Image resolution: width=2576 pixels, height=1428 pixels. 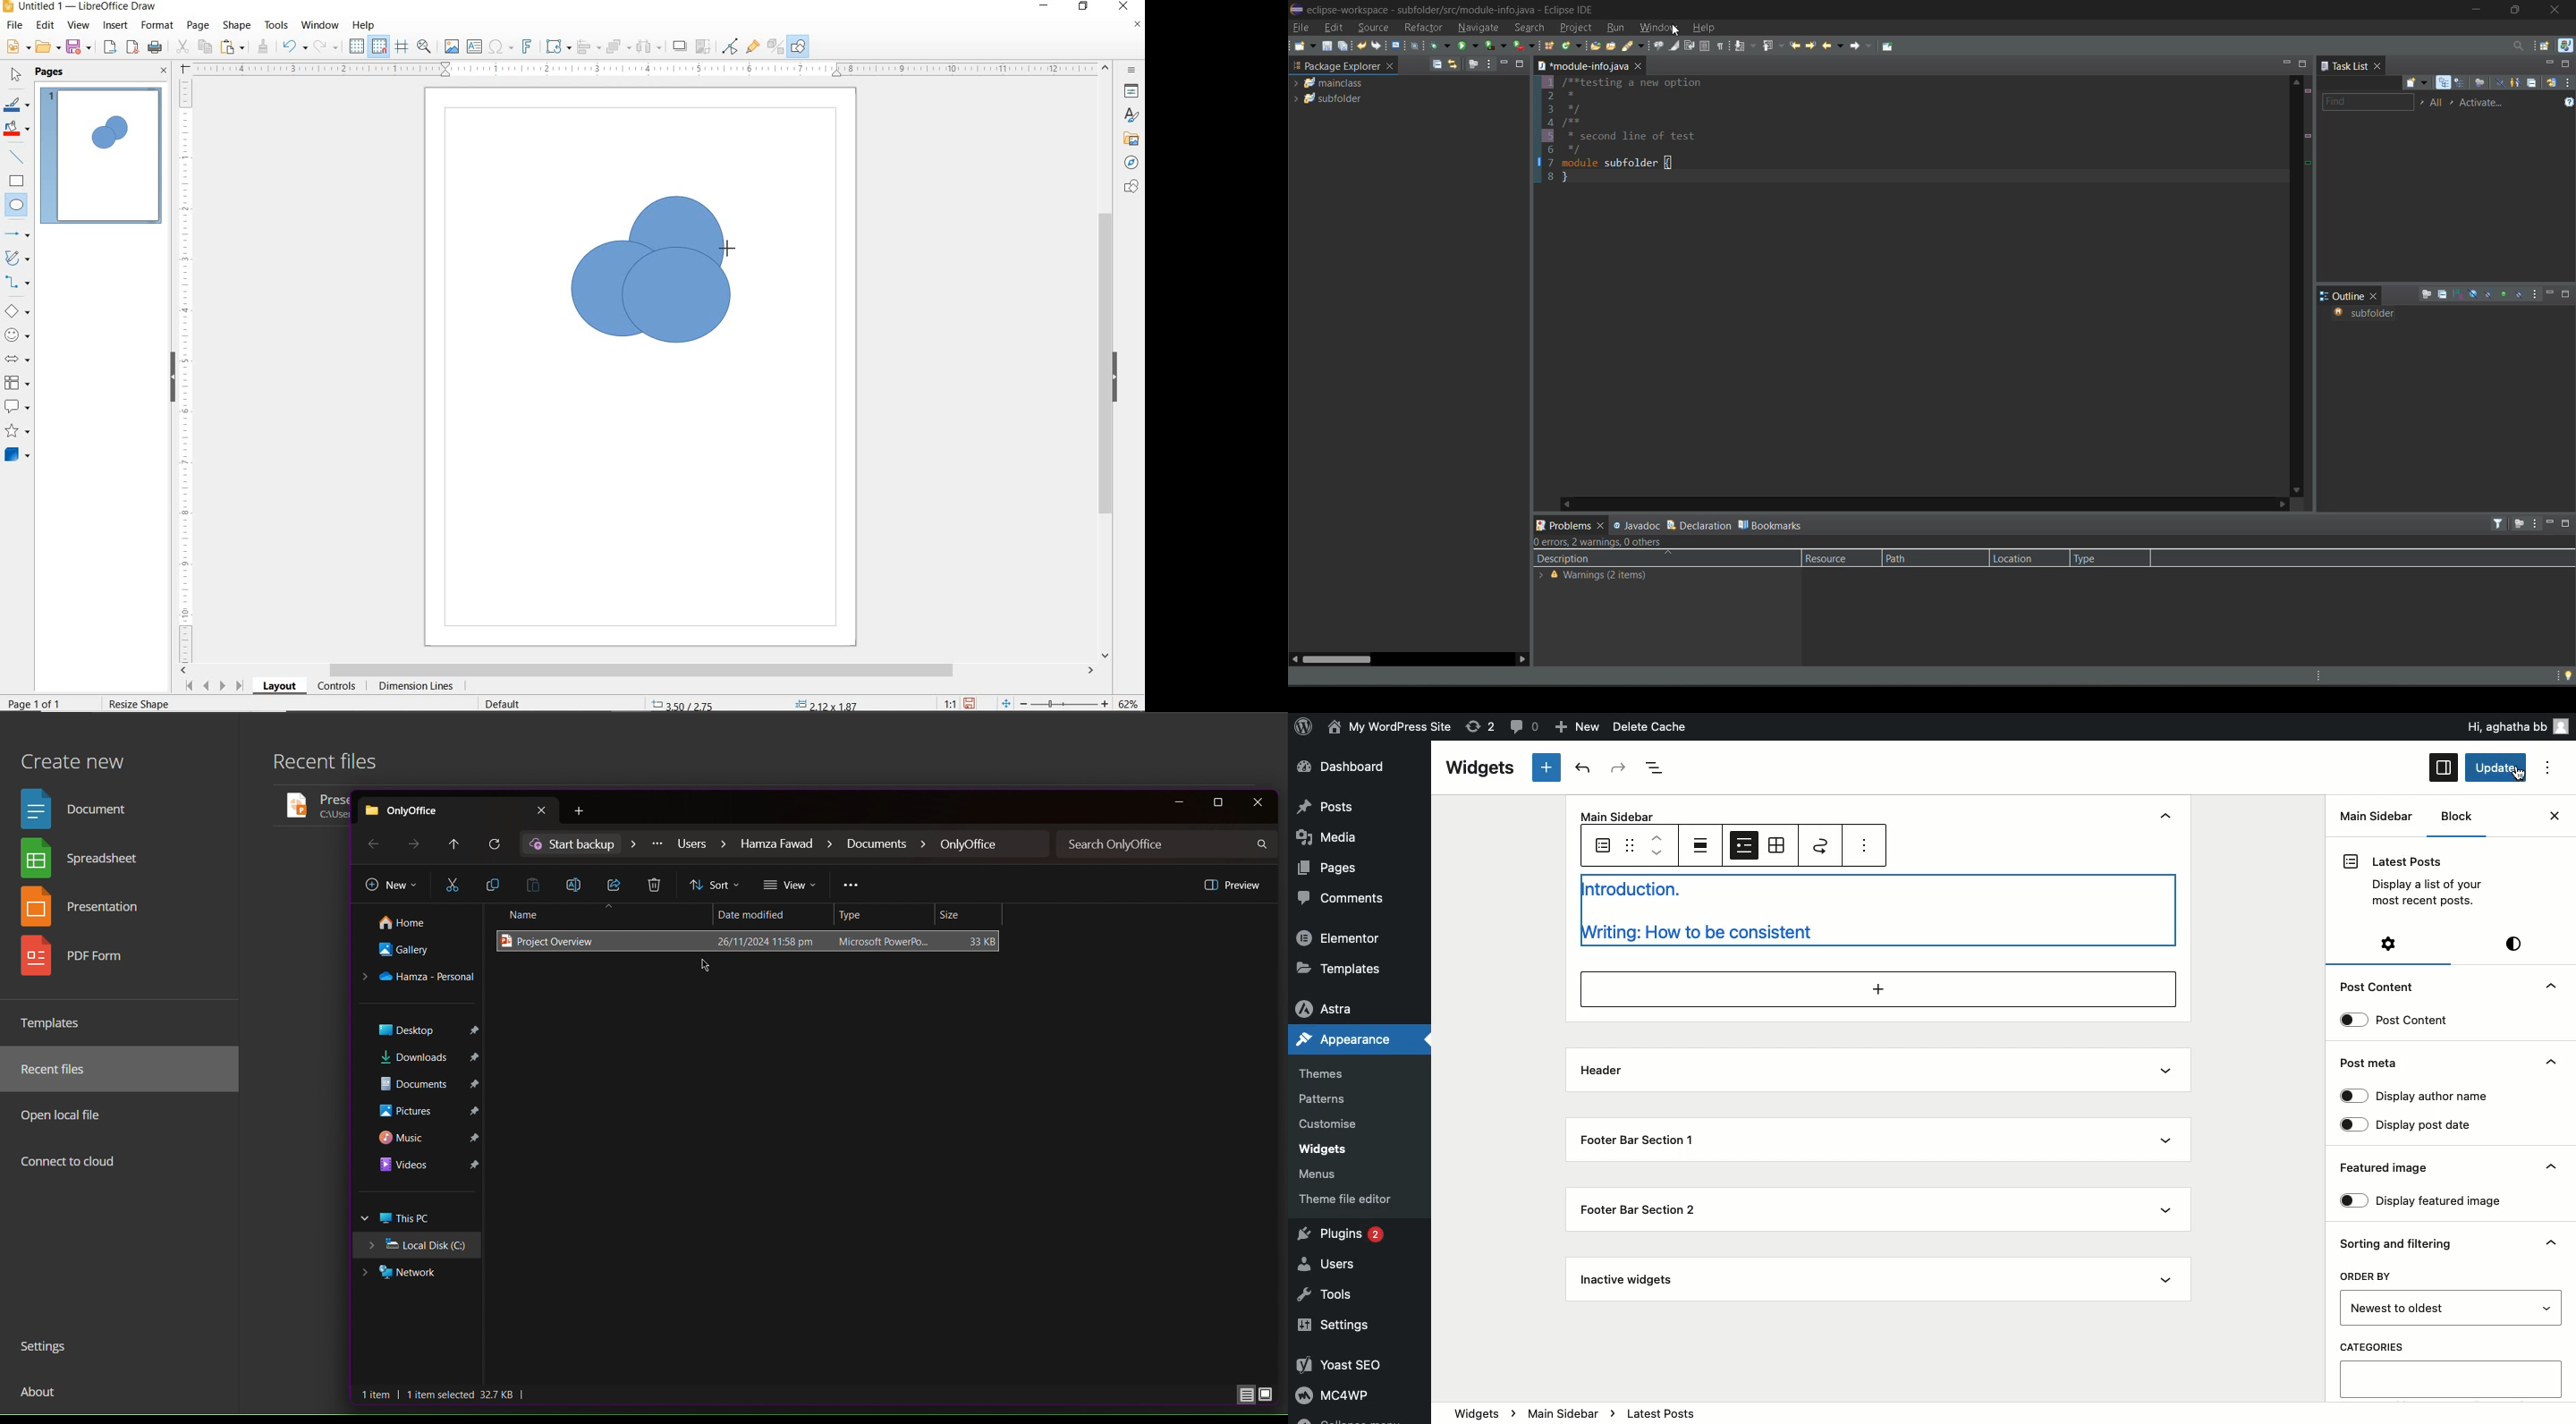 What do you see at coordinates (155, 47) in the screenshot?
I see `PRINT` at bounding box center [155, 47].